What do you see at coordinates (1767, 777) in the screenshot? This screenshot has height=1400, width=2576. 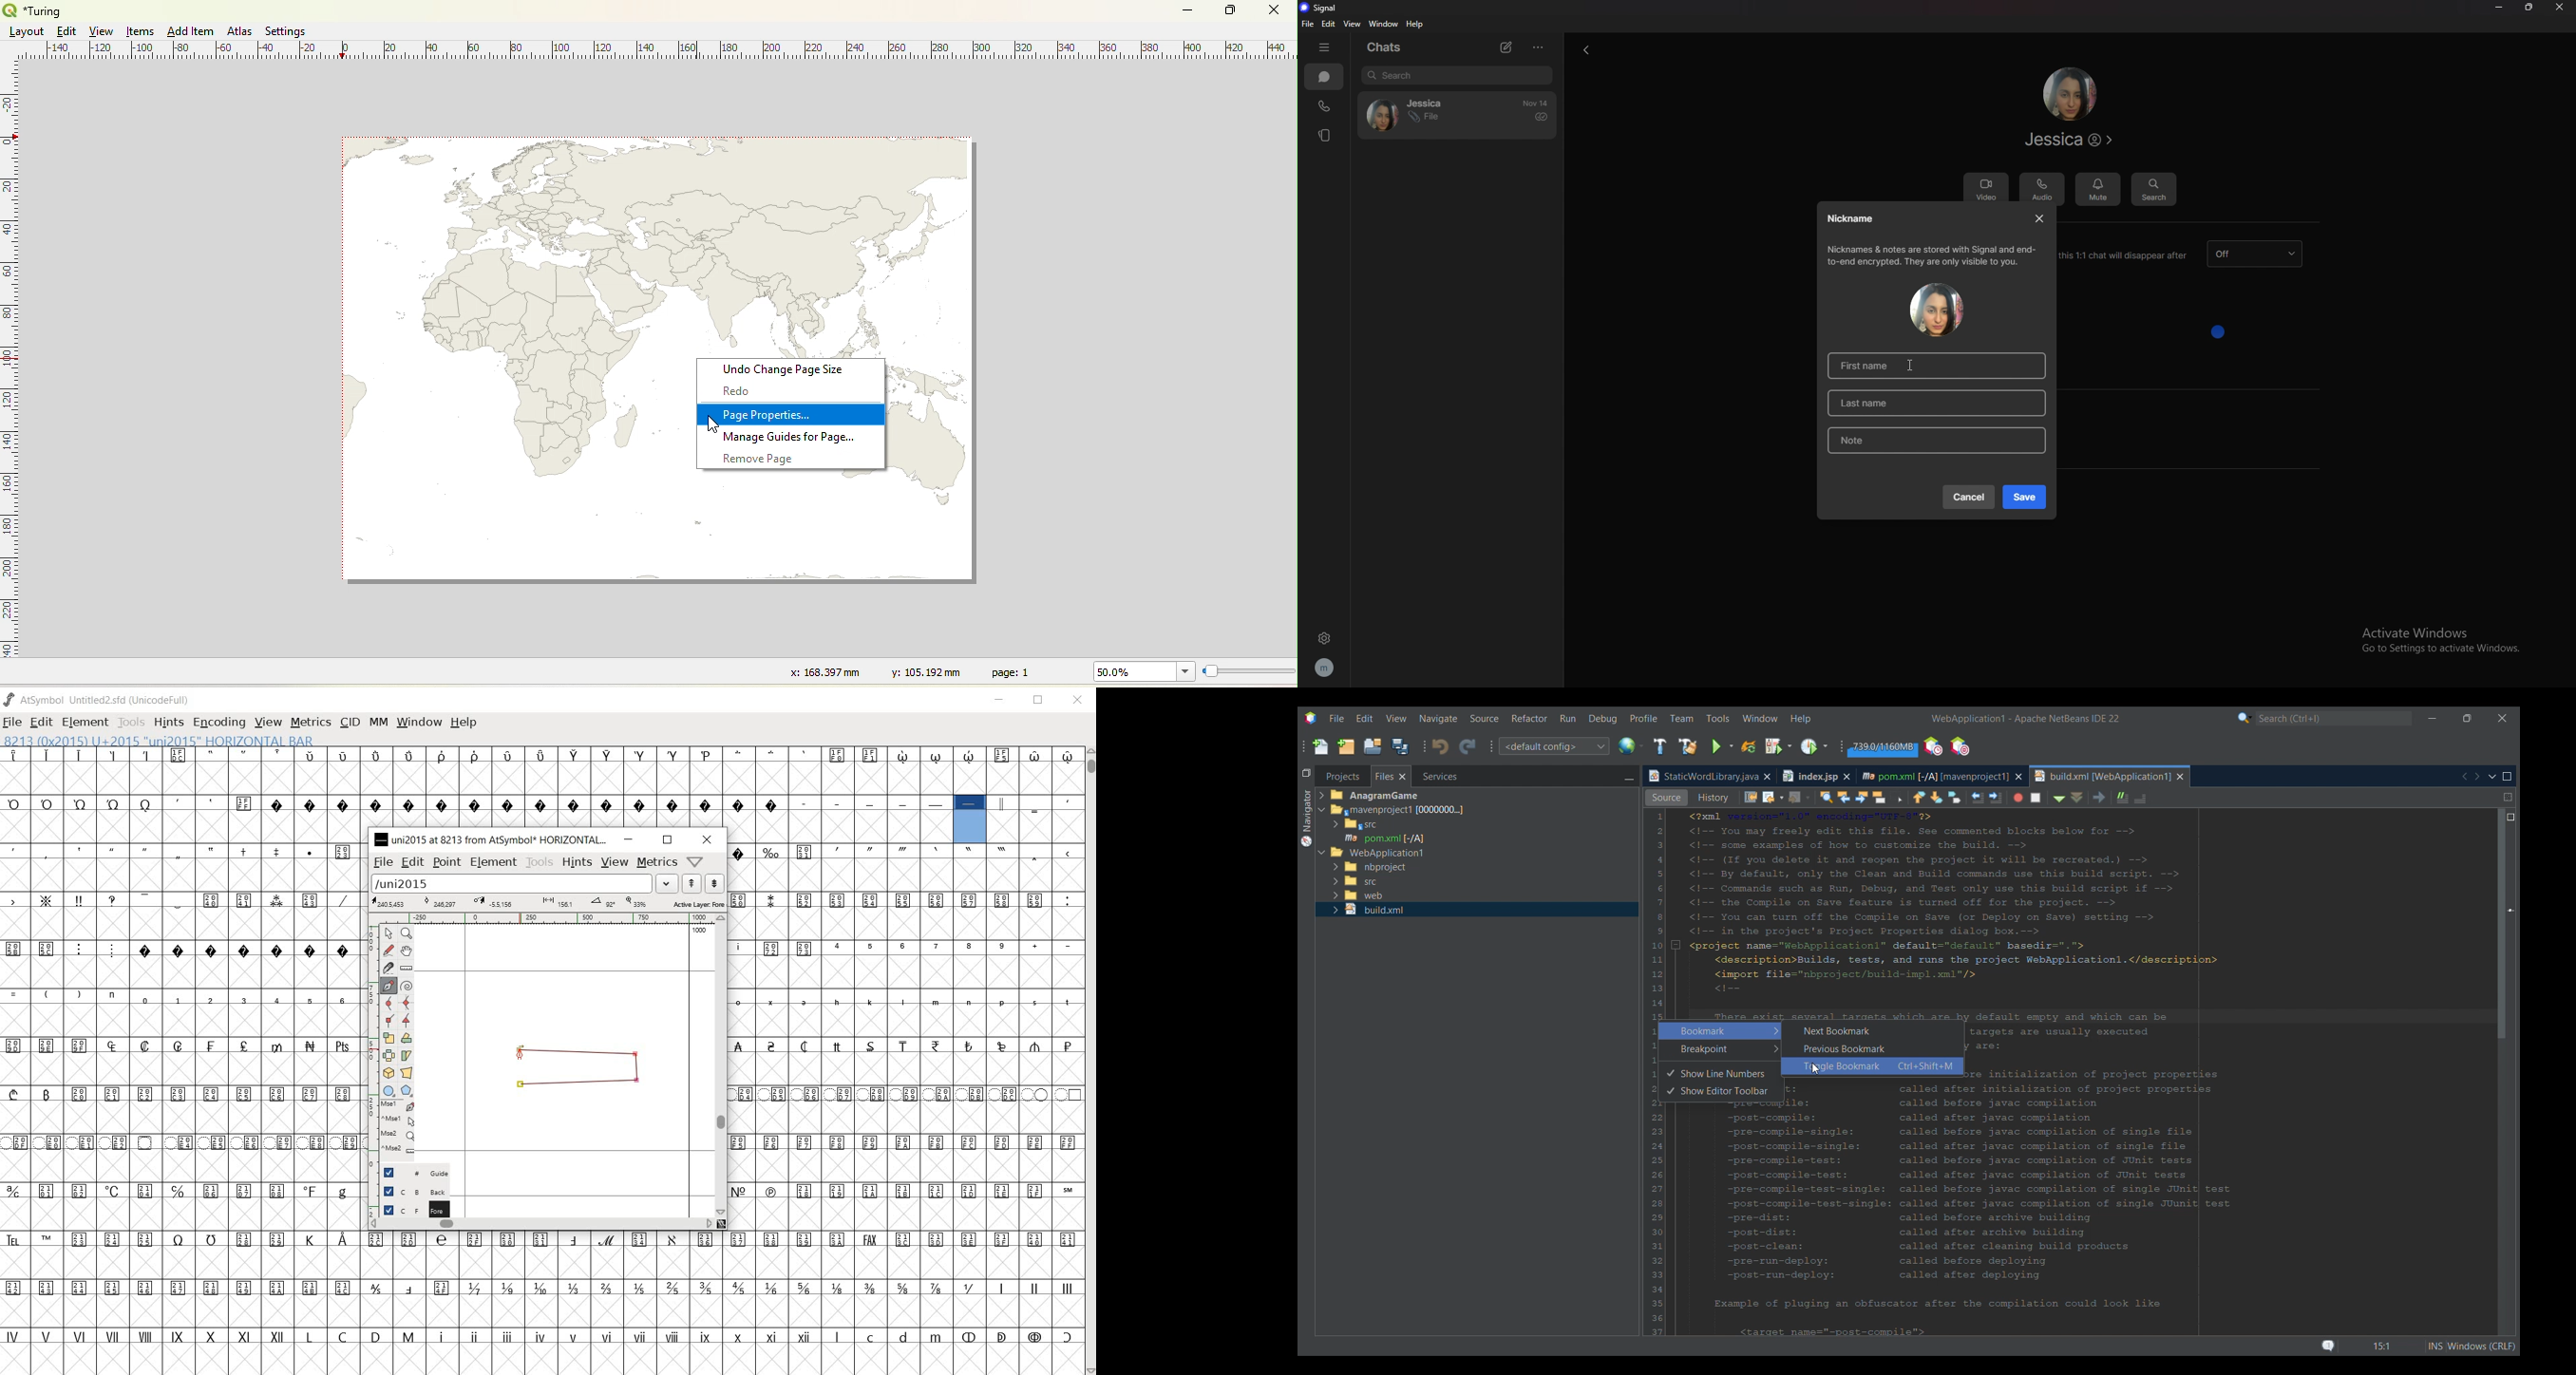 I see `Close tab` at bounding box center [1767, 777].